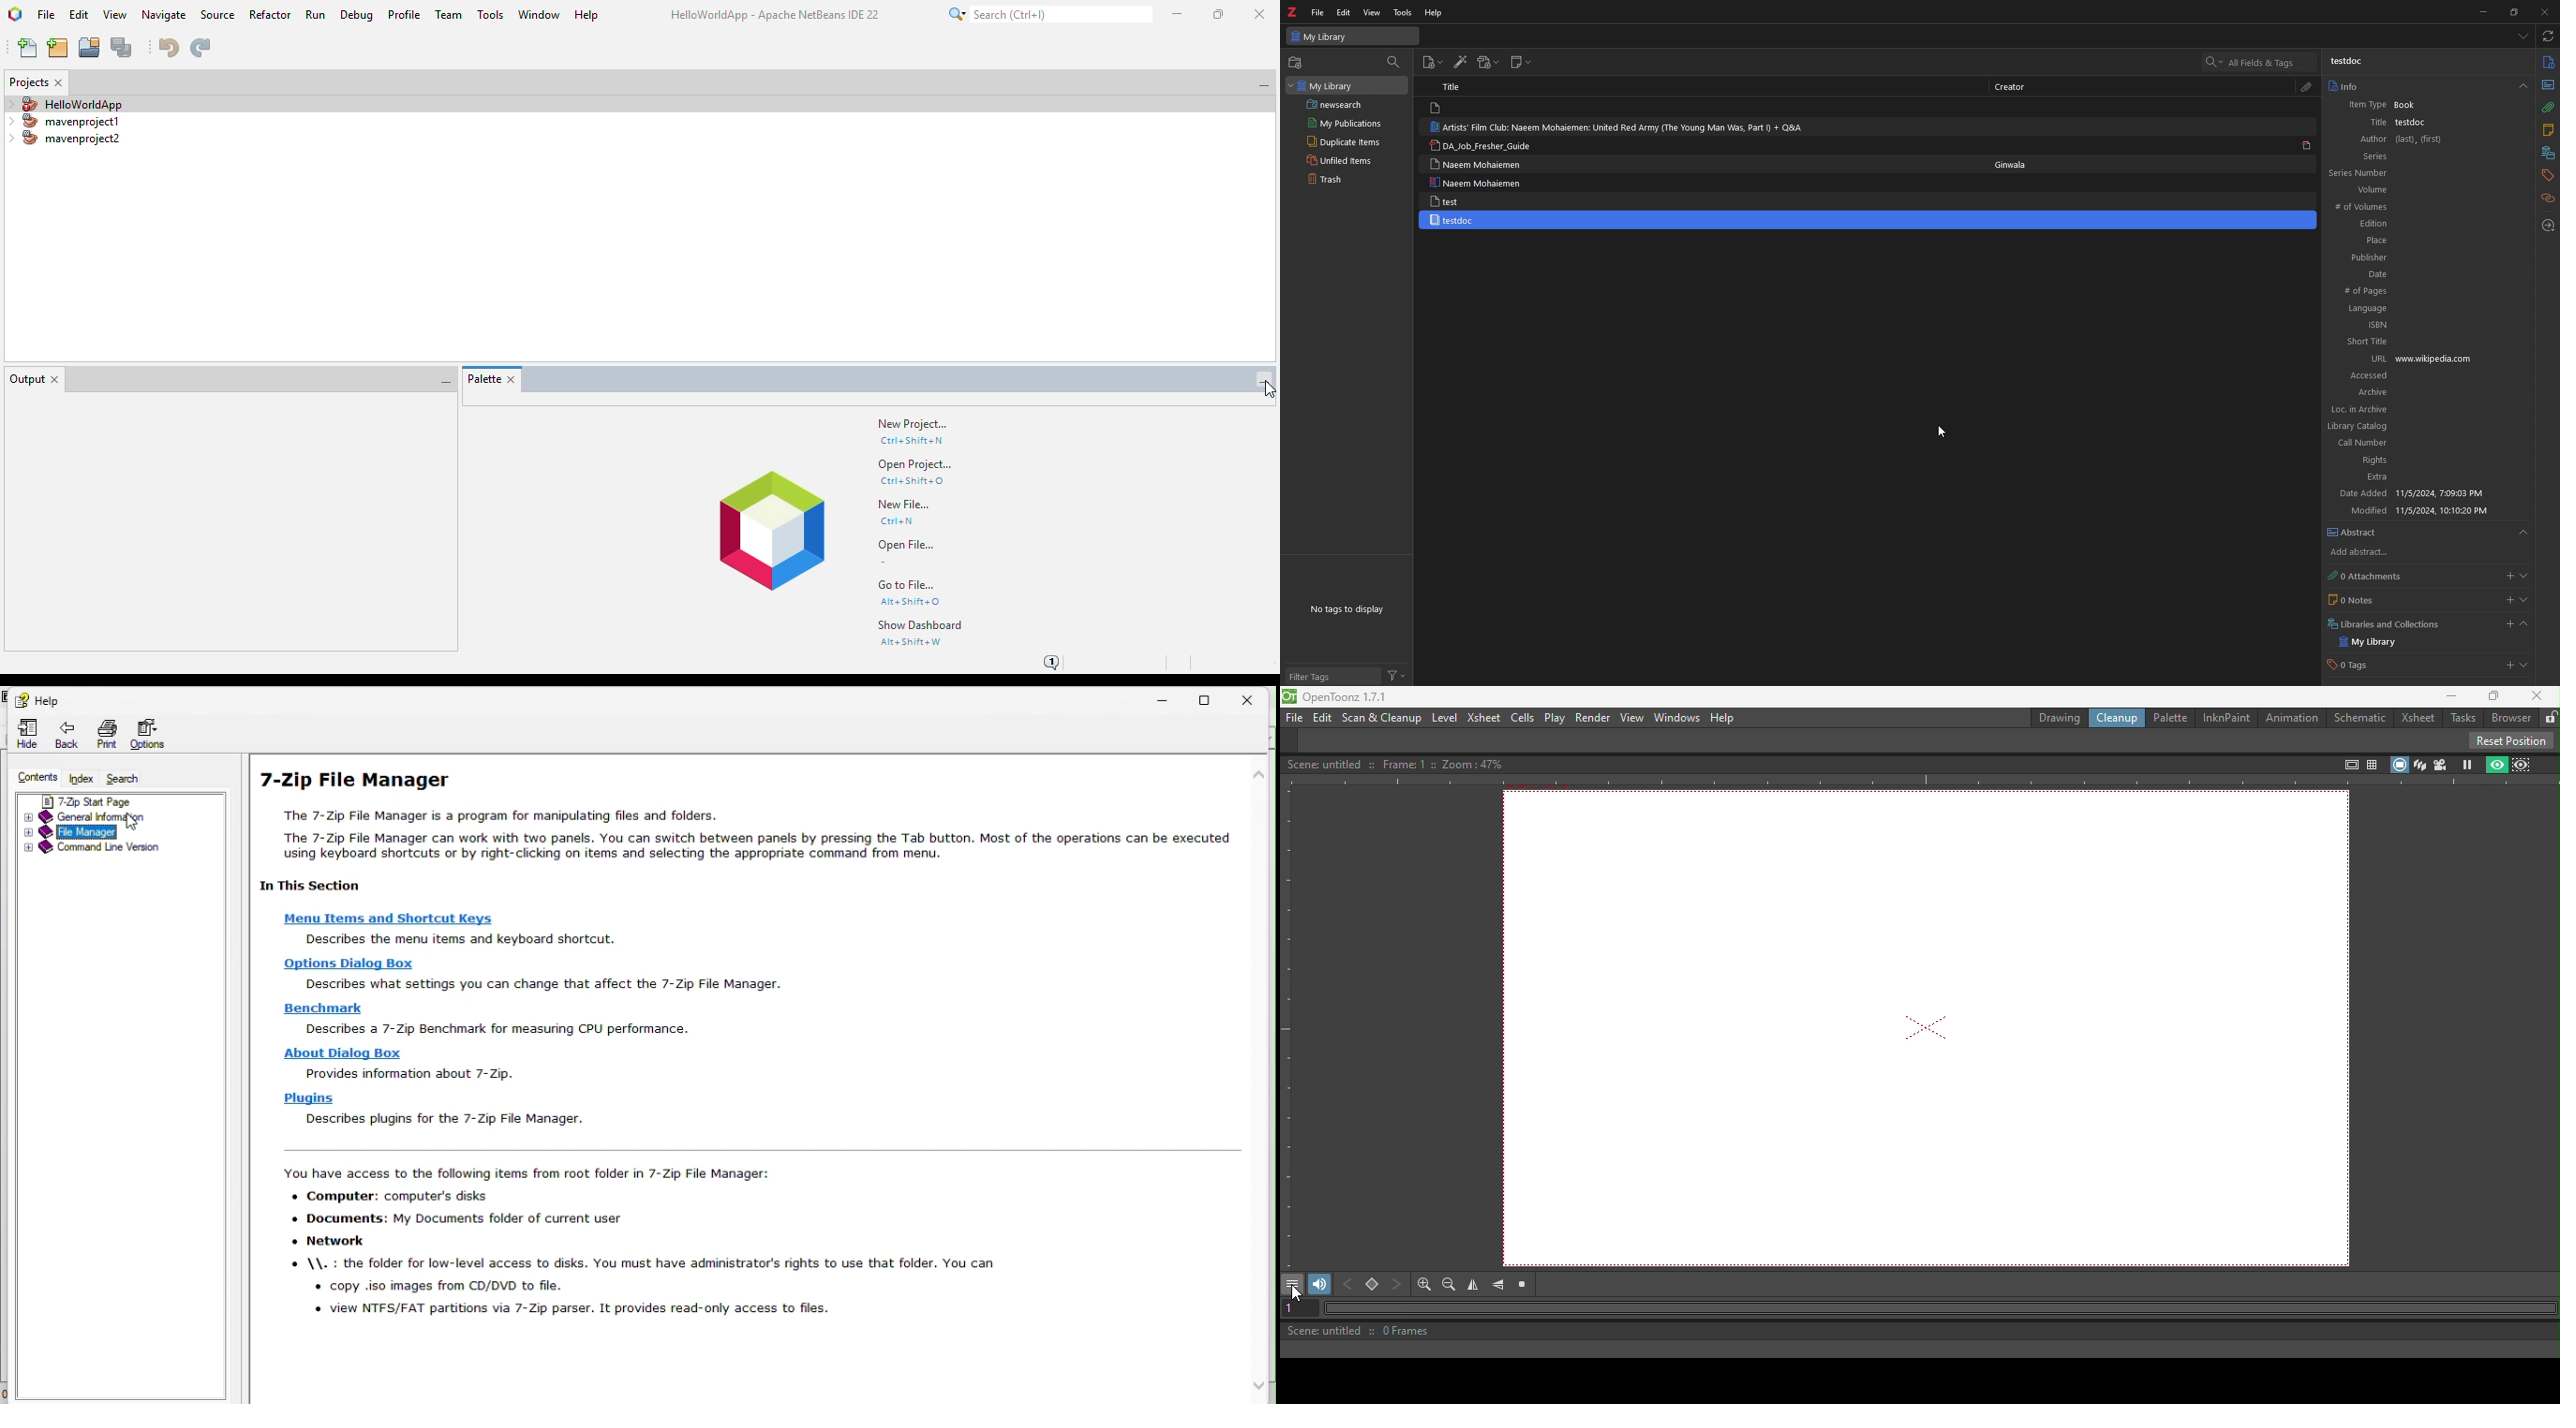 The image size is (2576, 1428). I want to click on collapse, so click(2525, 625).